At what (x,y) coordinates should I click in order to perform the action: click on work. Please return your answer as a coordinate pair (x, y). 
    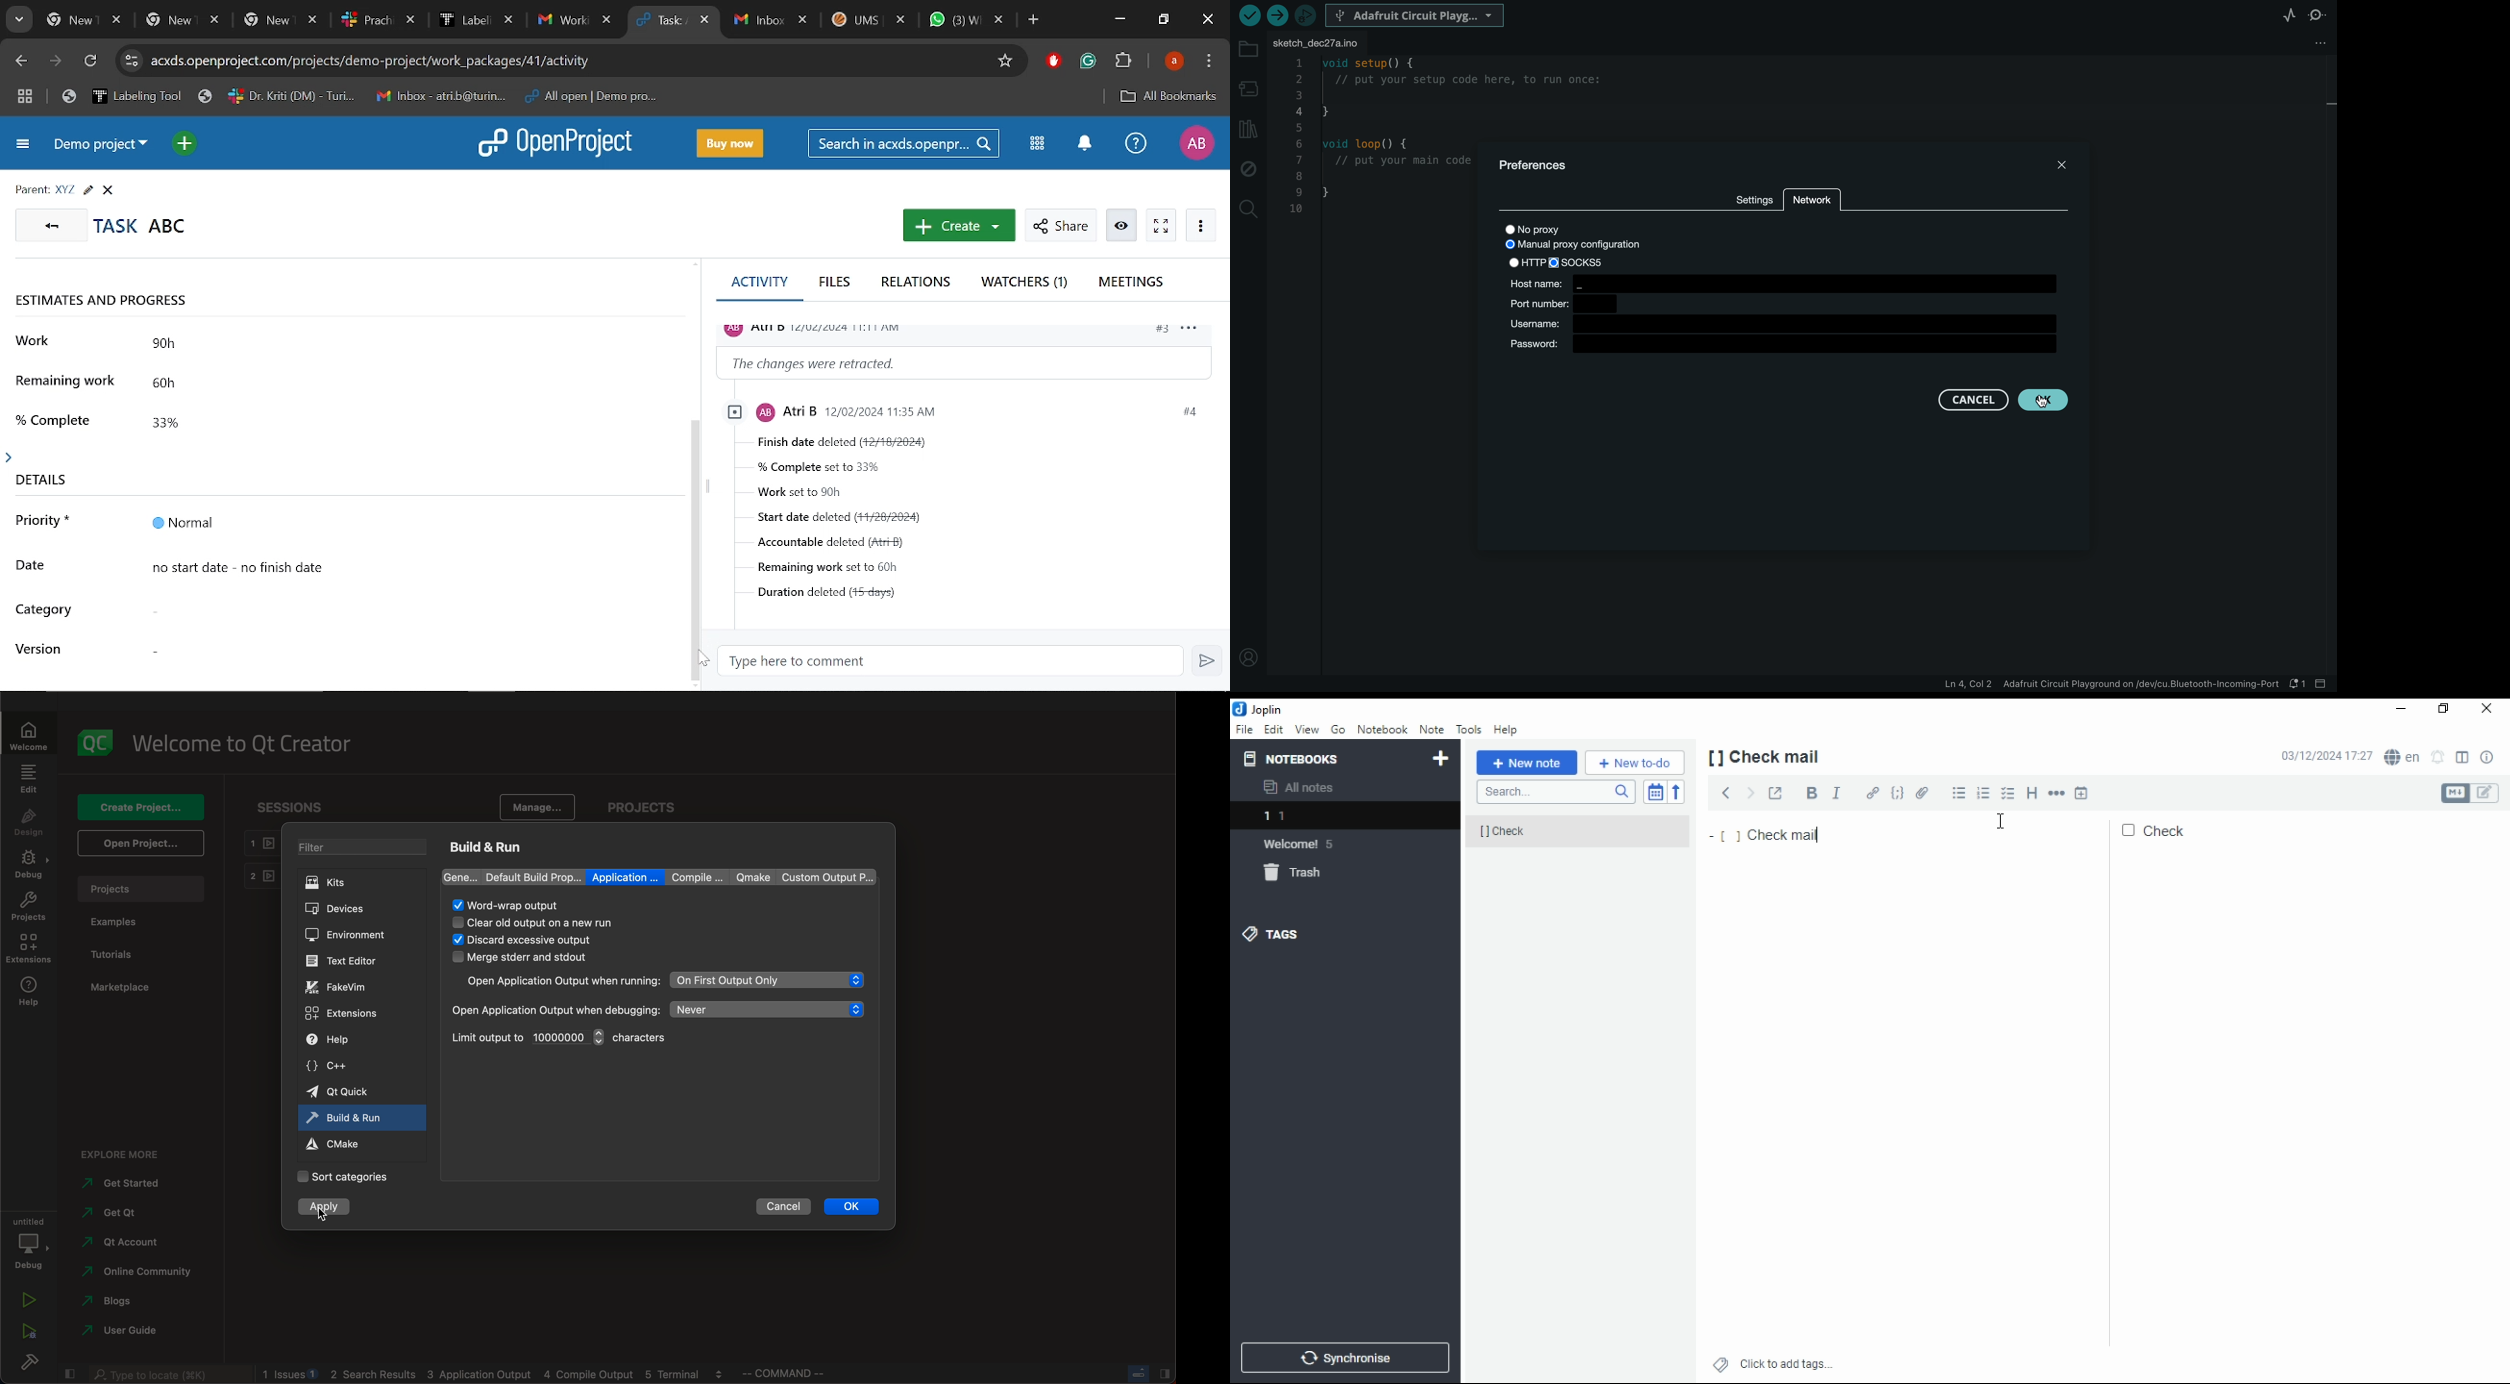
    Looking at the image, I should click on (36, 340).